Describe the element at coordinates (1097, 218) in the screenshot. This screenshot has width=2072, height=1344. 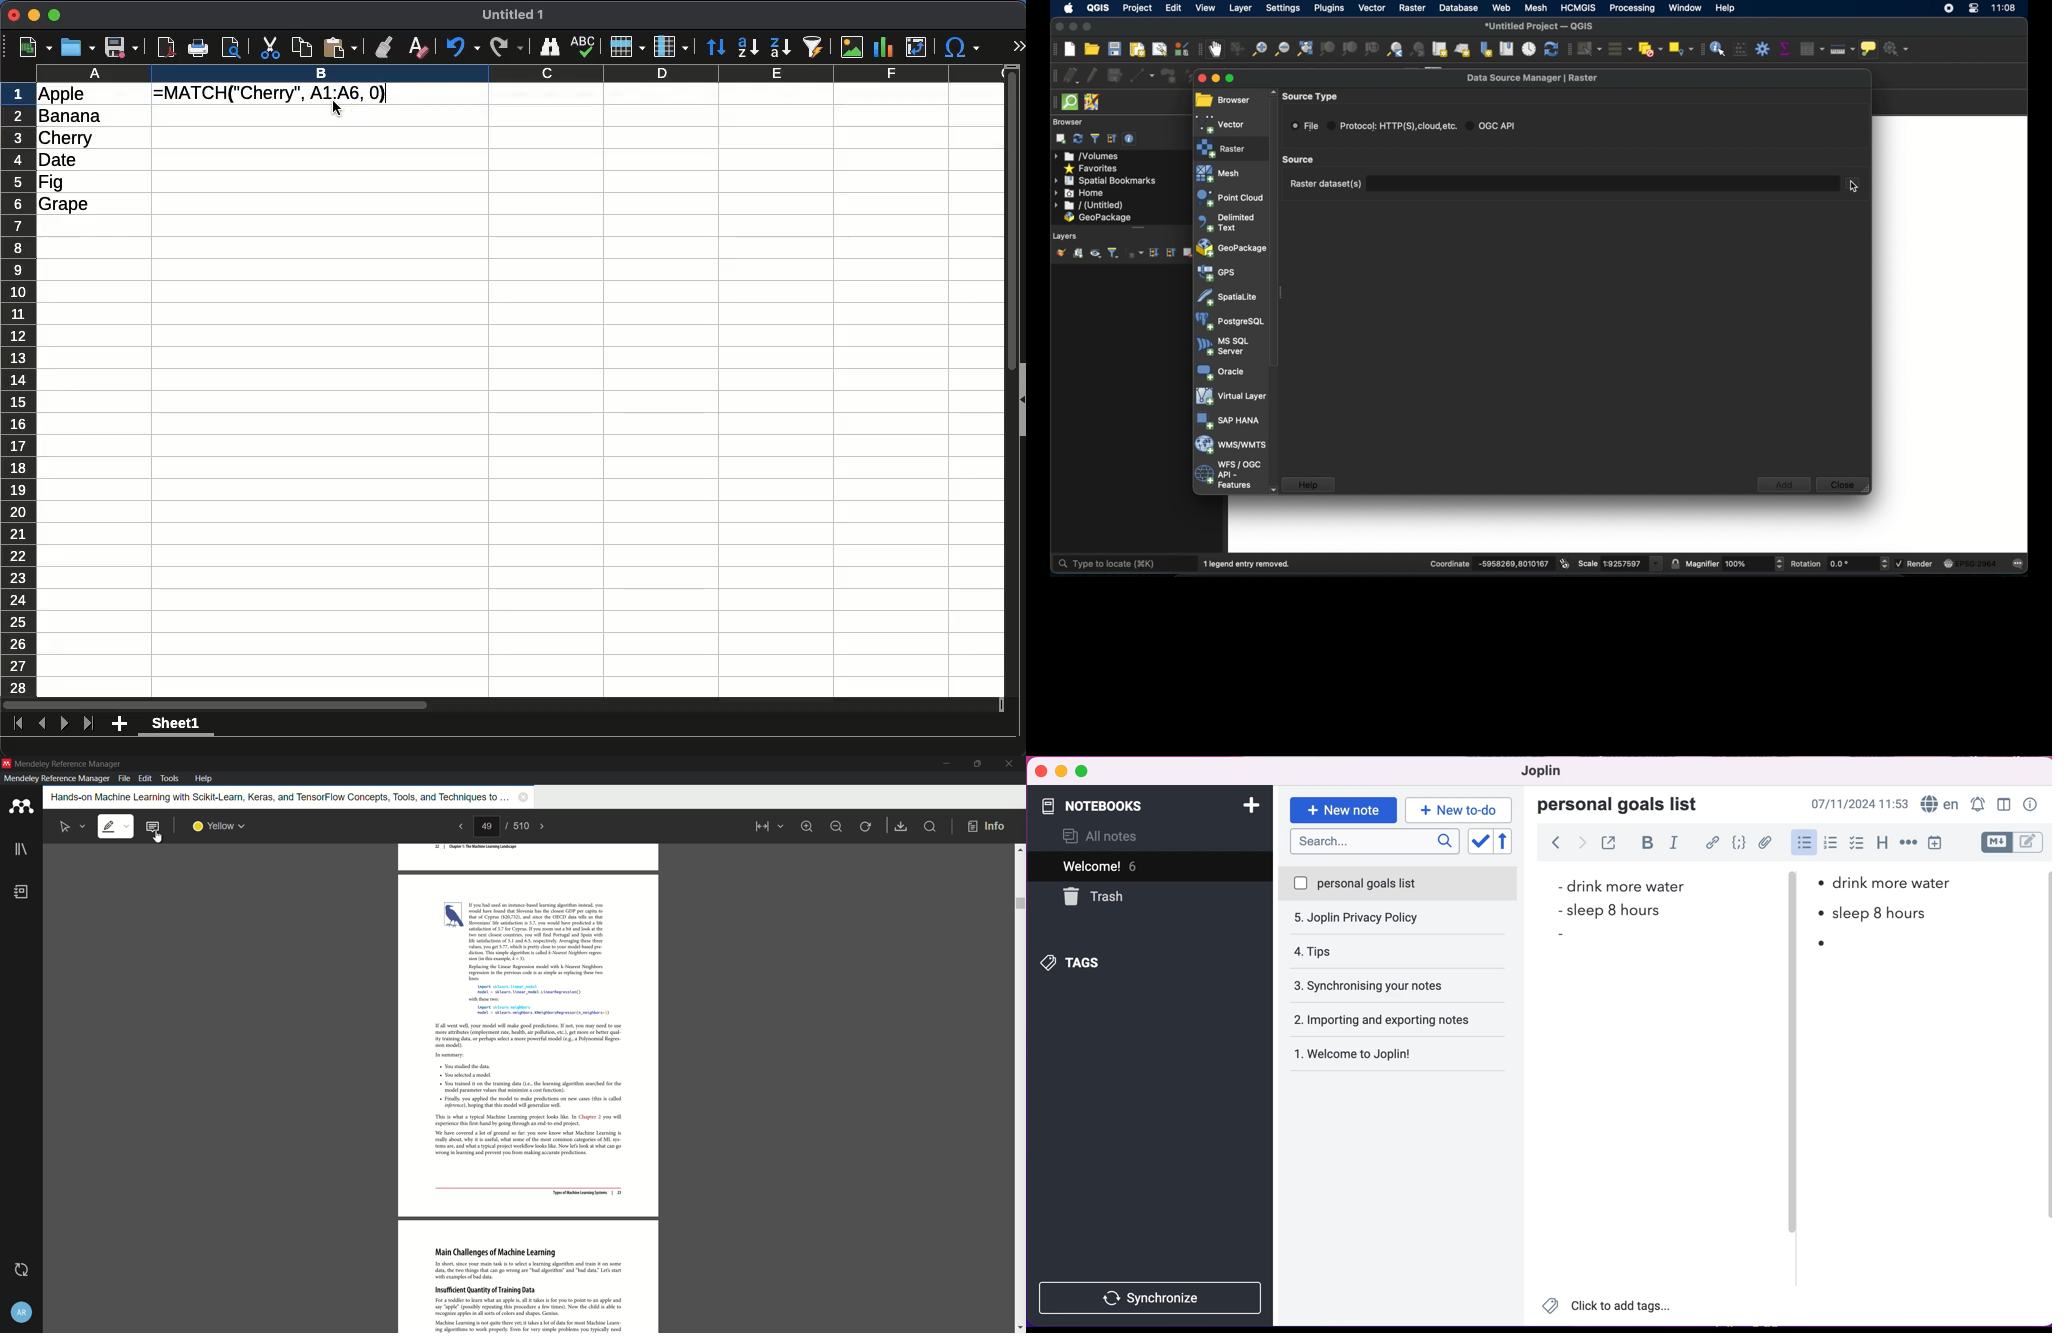
I see `geo package` at that location.